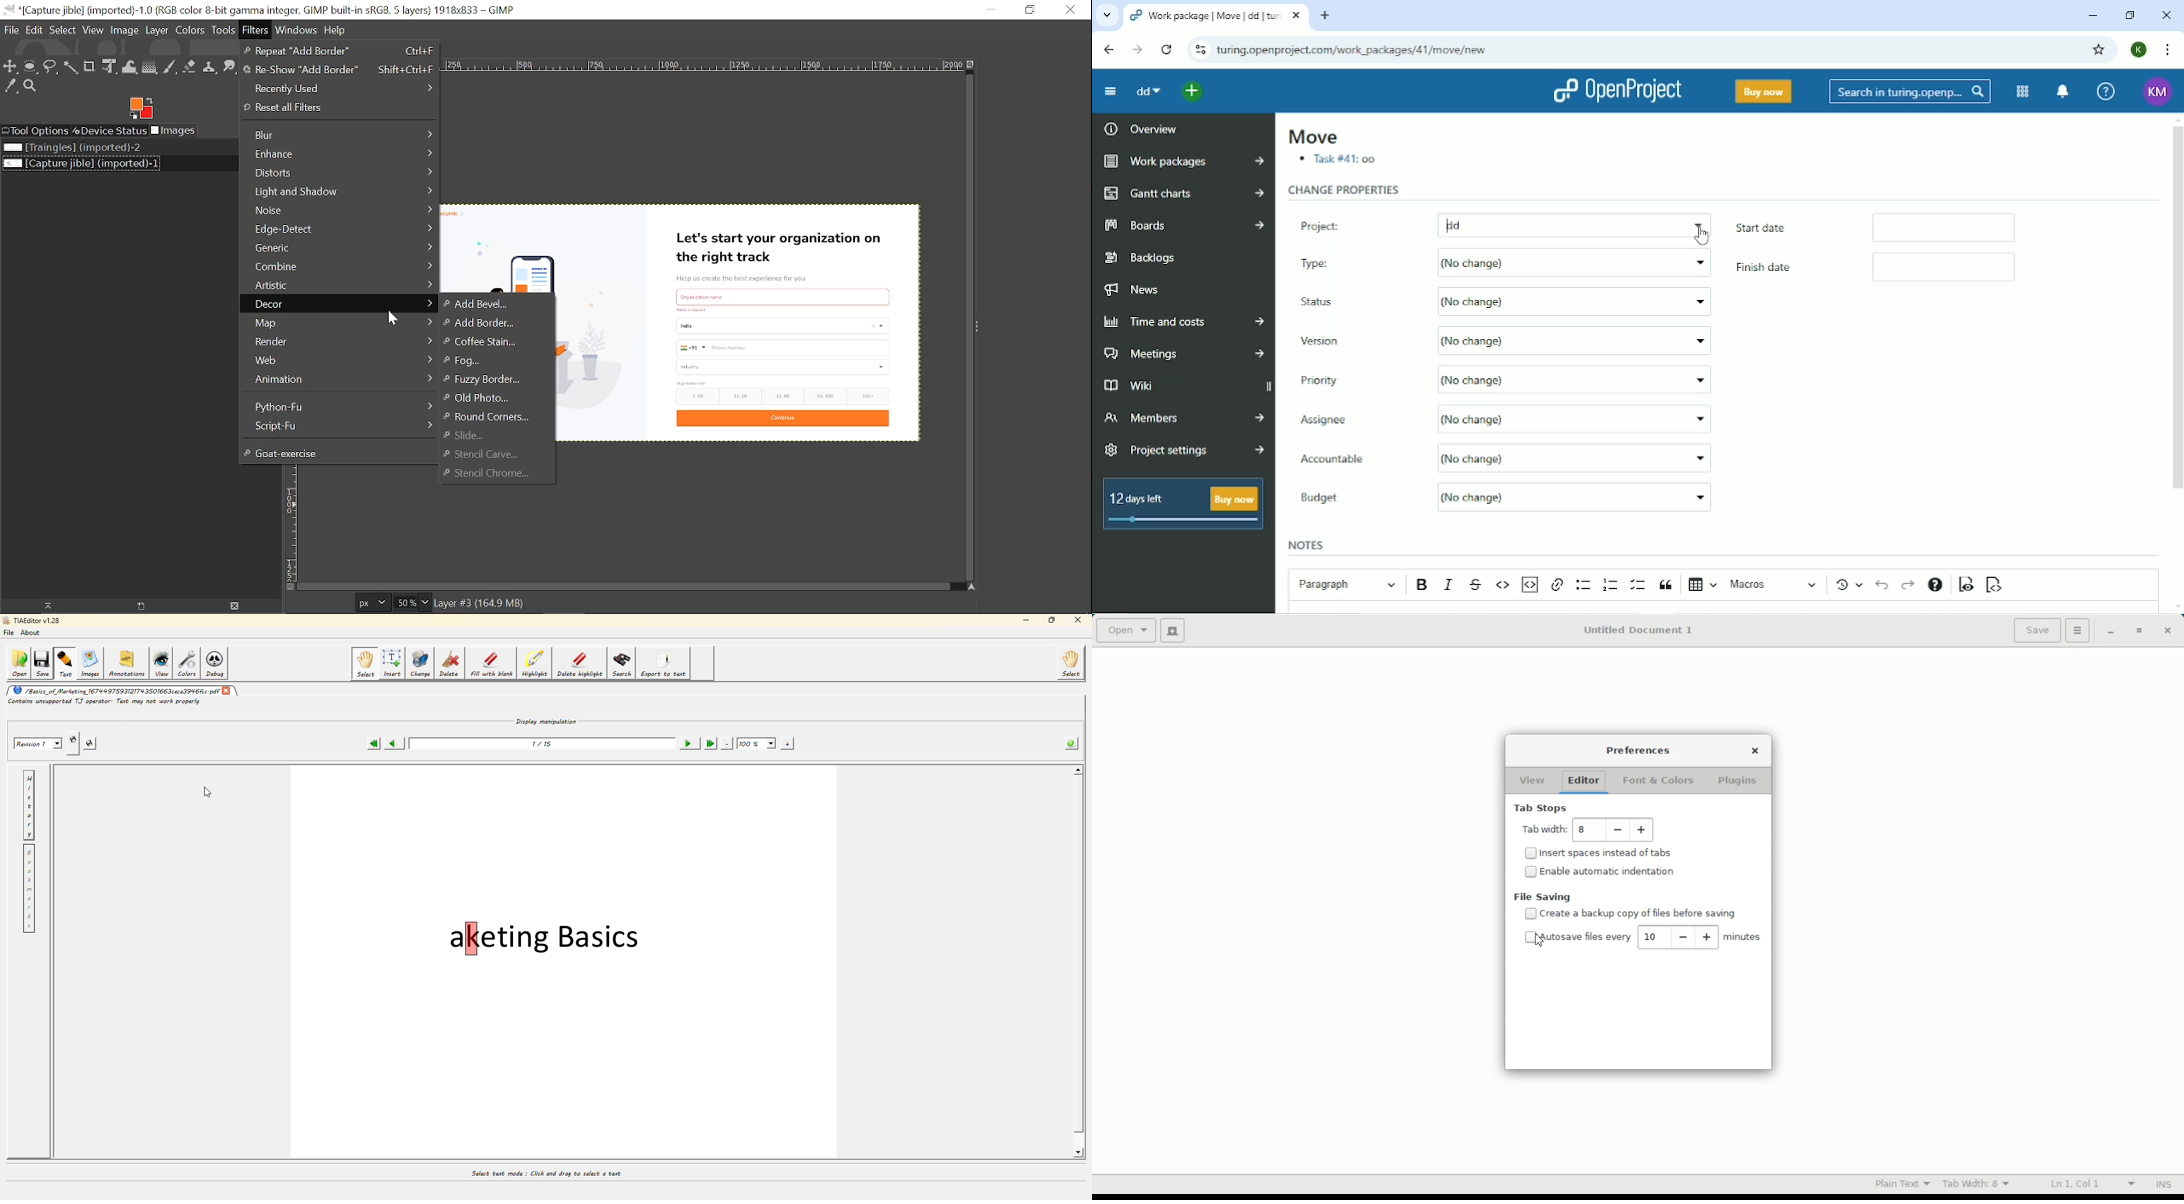 This screenshot has height=1204, width=2184. What do you see at coordinates (2020, 92) in the screenshot?
I see `Modules` at bounding box center [2020, 92].